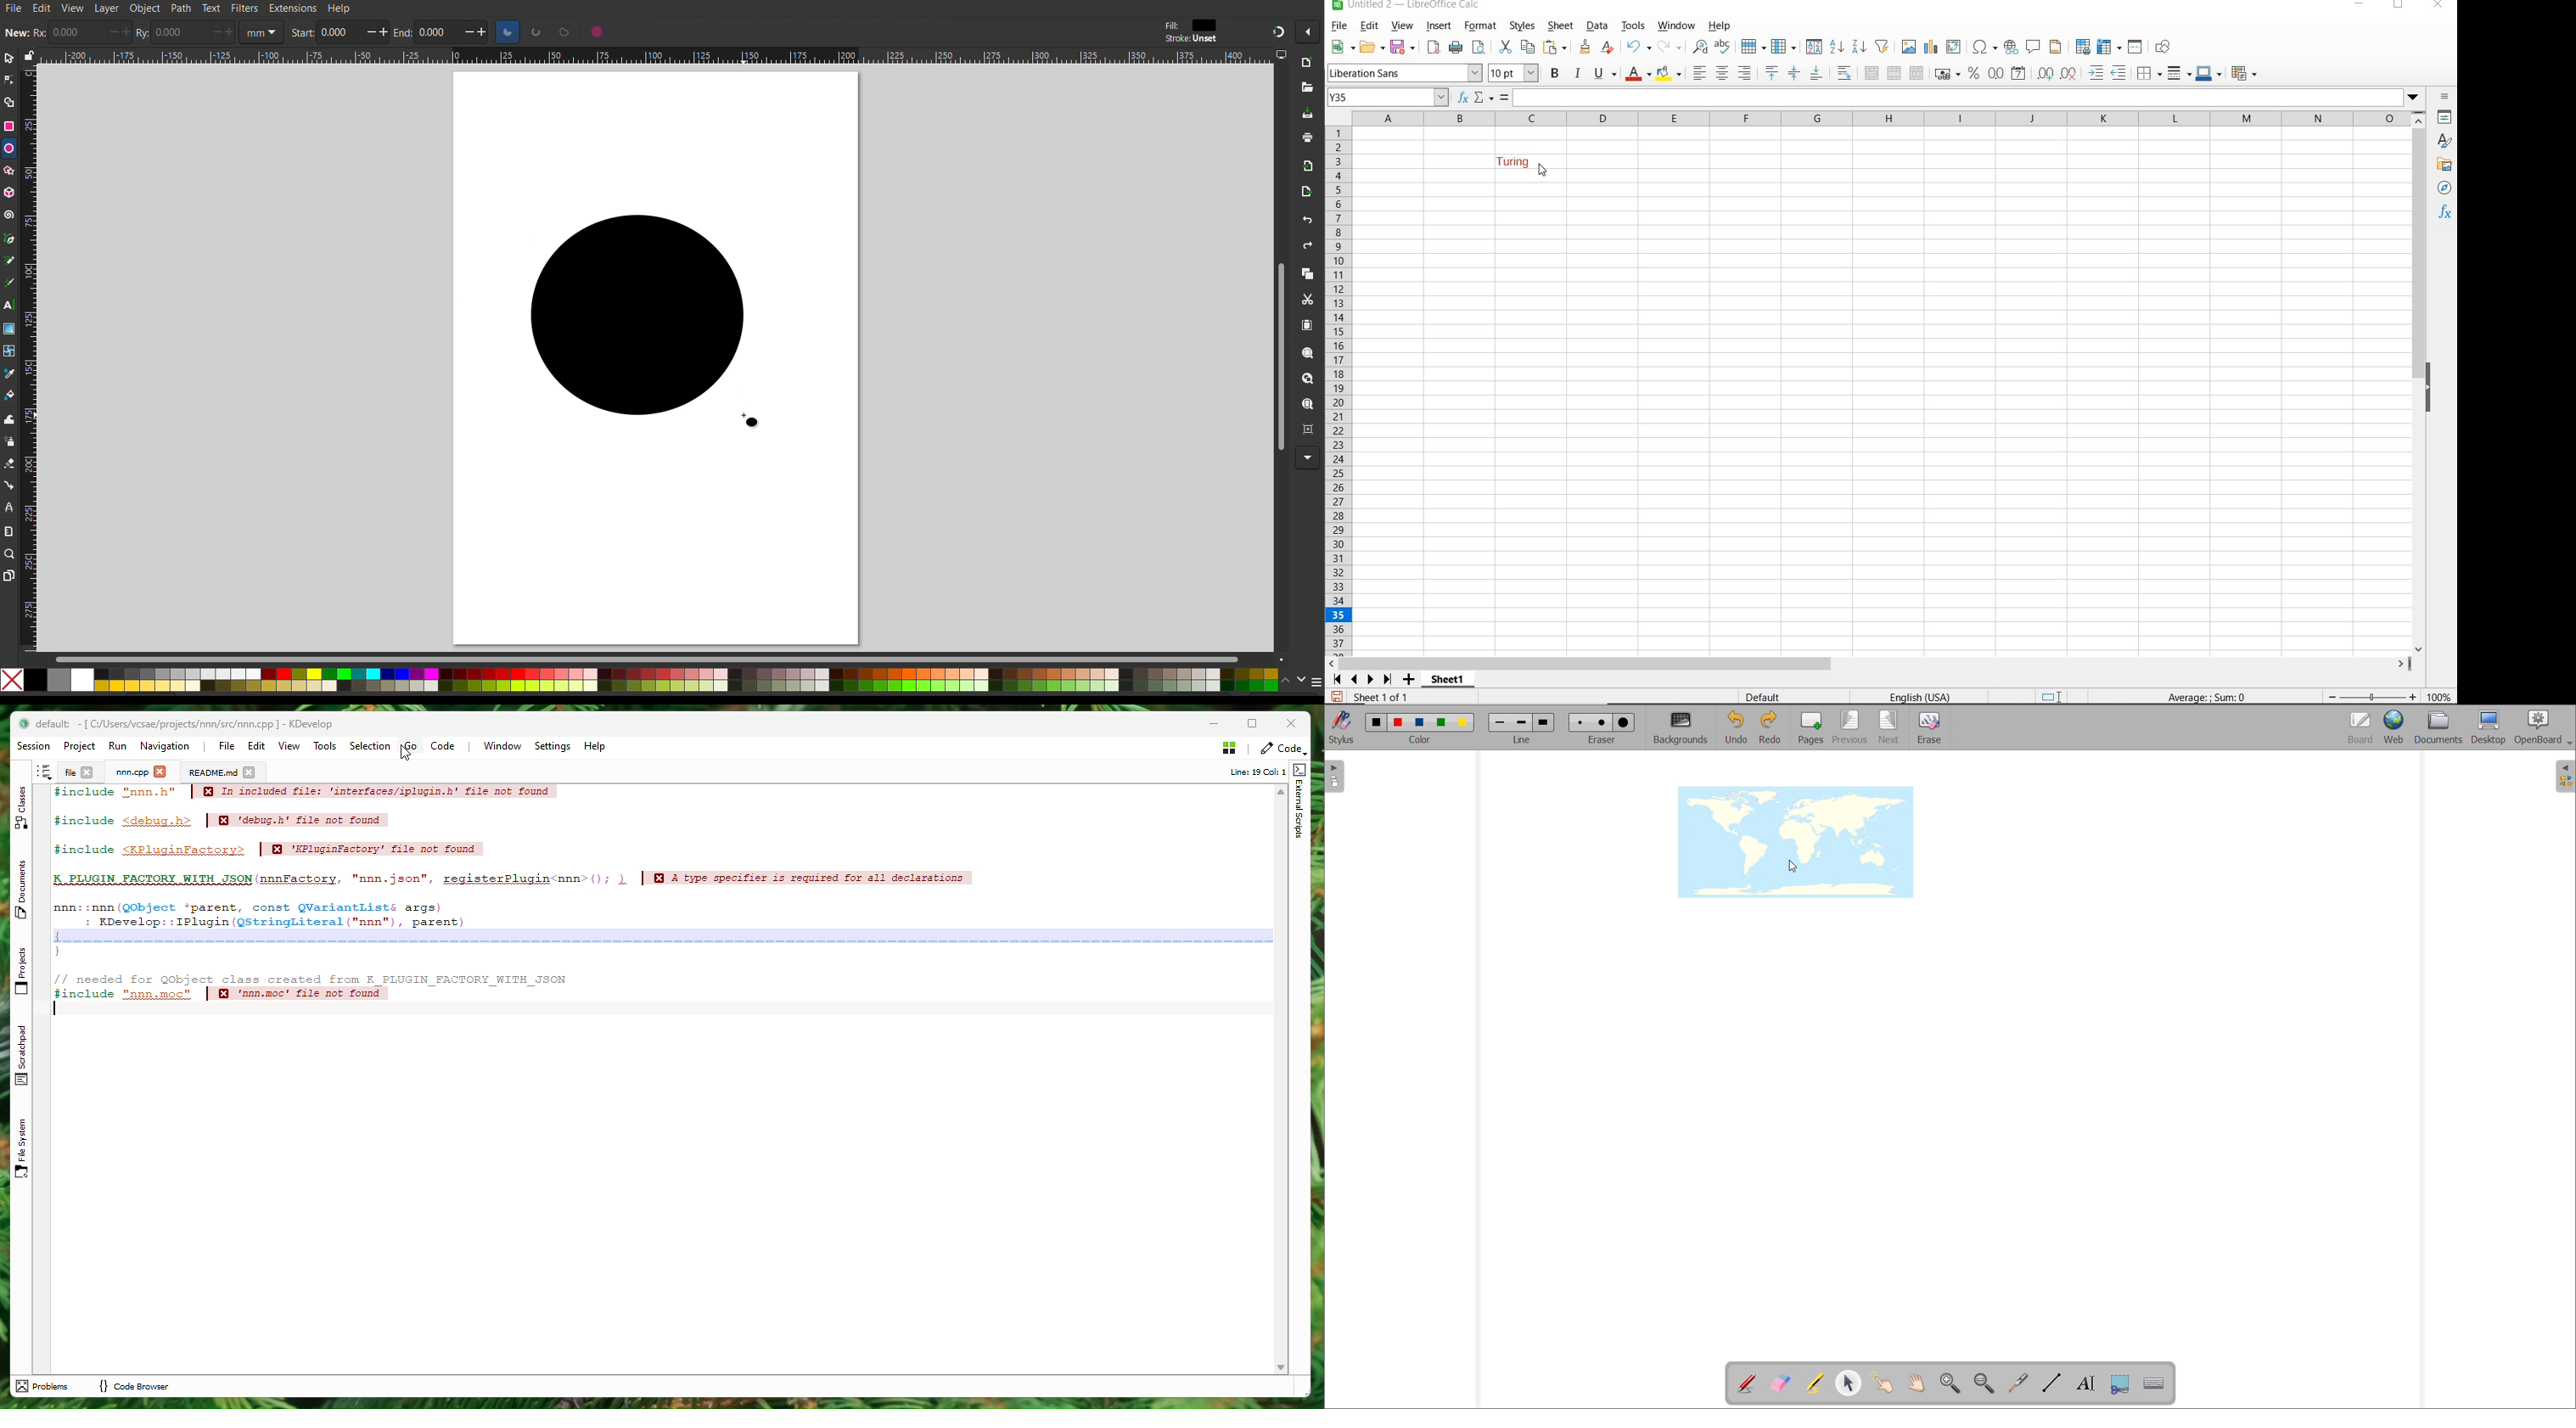 The image size is (2576, 1428). I want to click on Open Export, so click(1309, 190).